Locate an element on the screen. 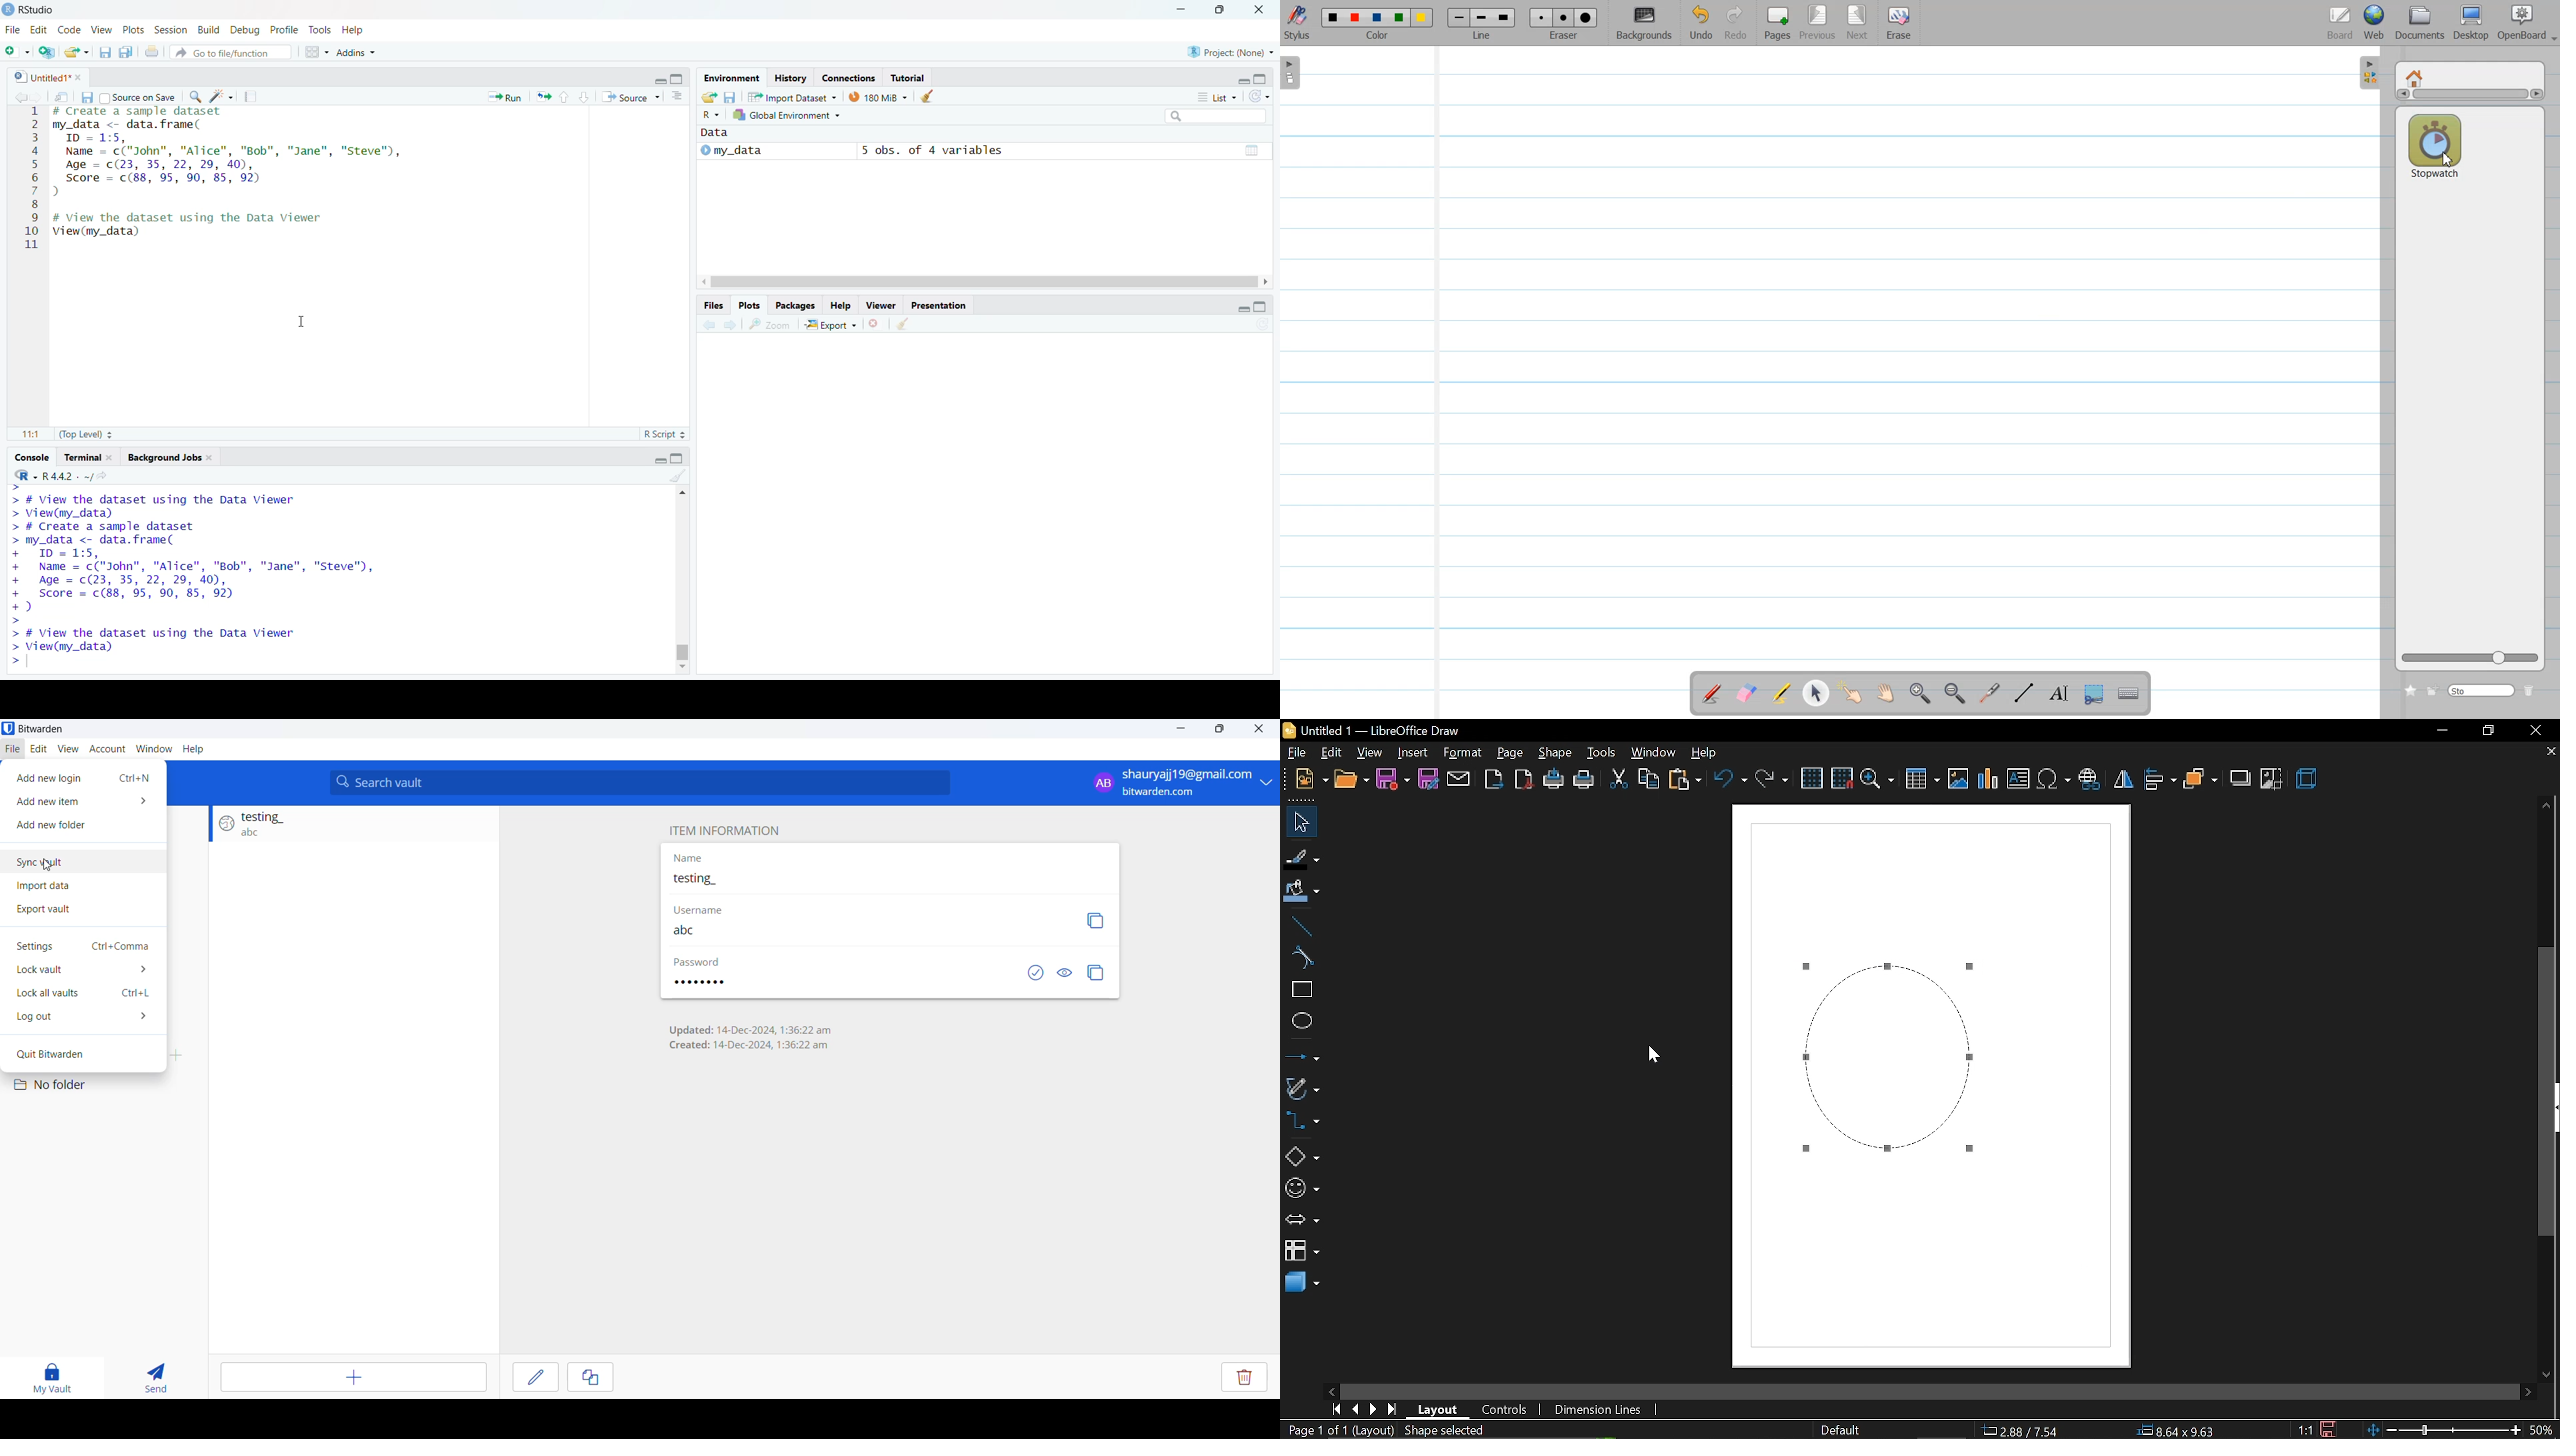 This screenshot has height=1456, width=2576. password entered is located at coordinates (711, 983).